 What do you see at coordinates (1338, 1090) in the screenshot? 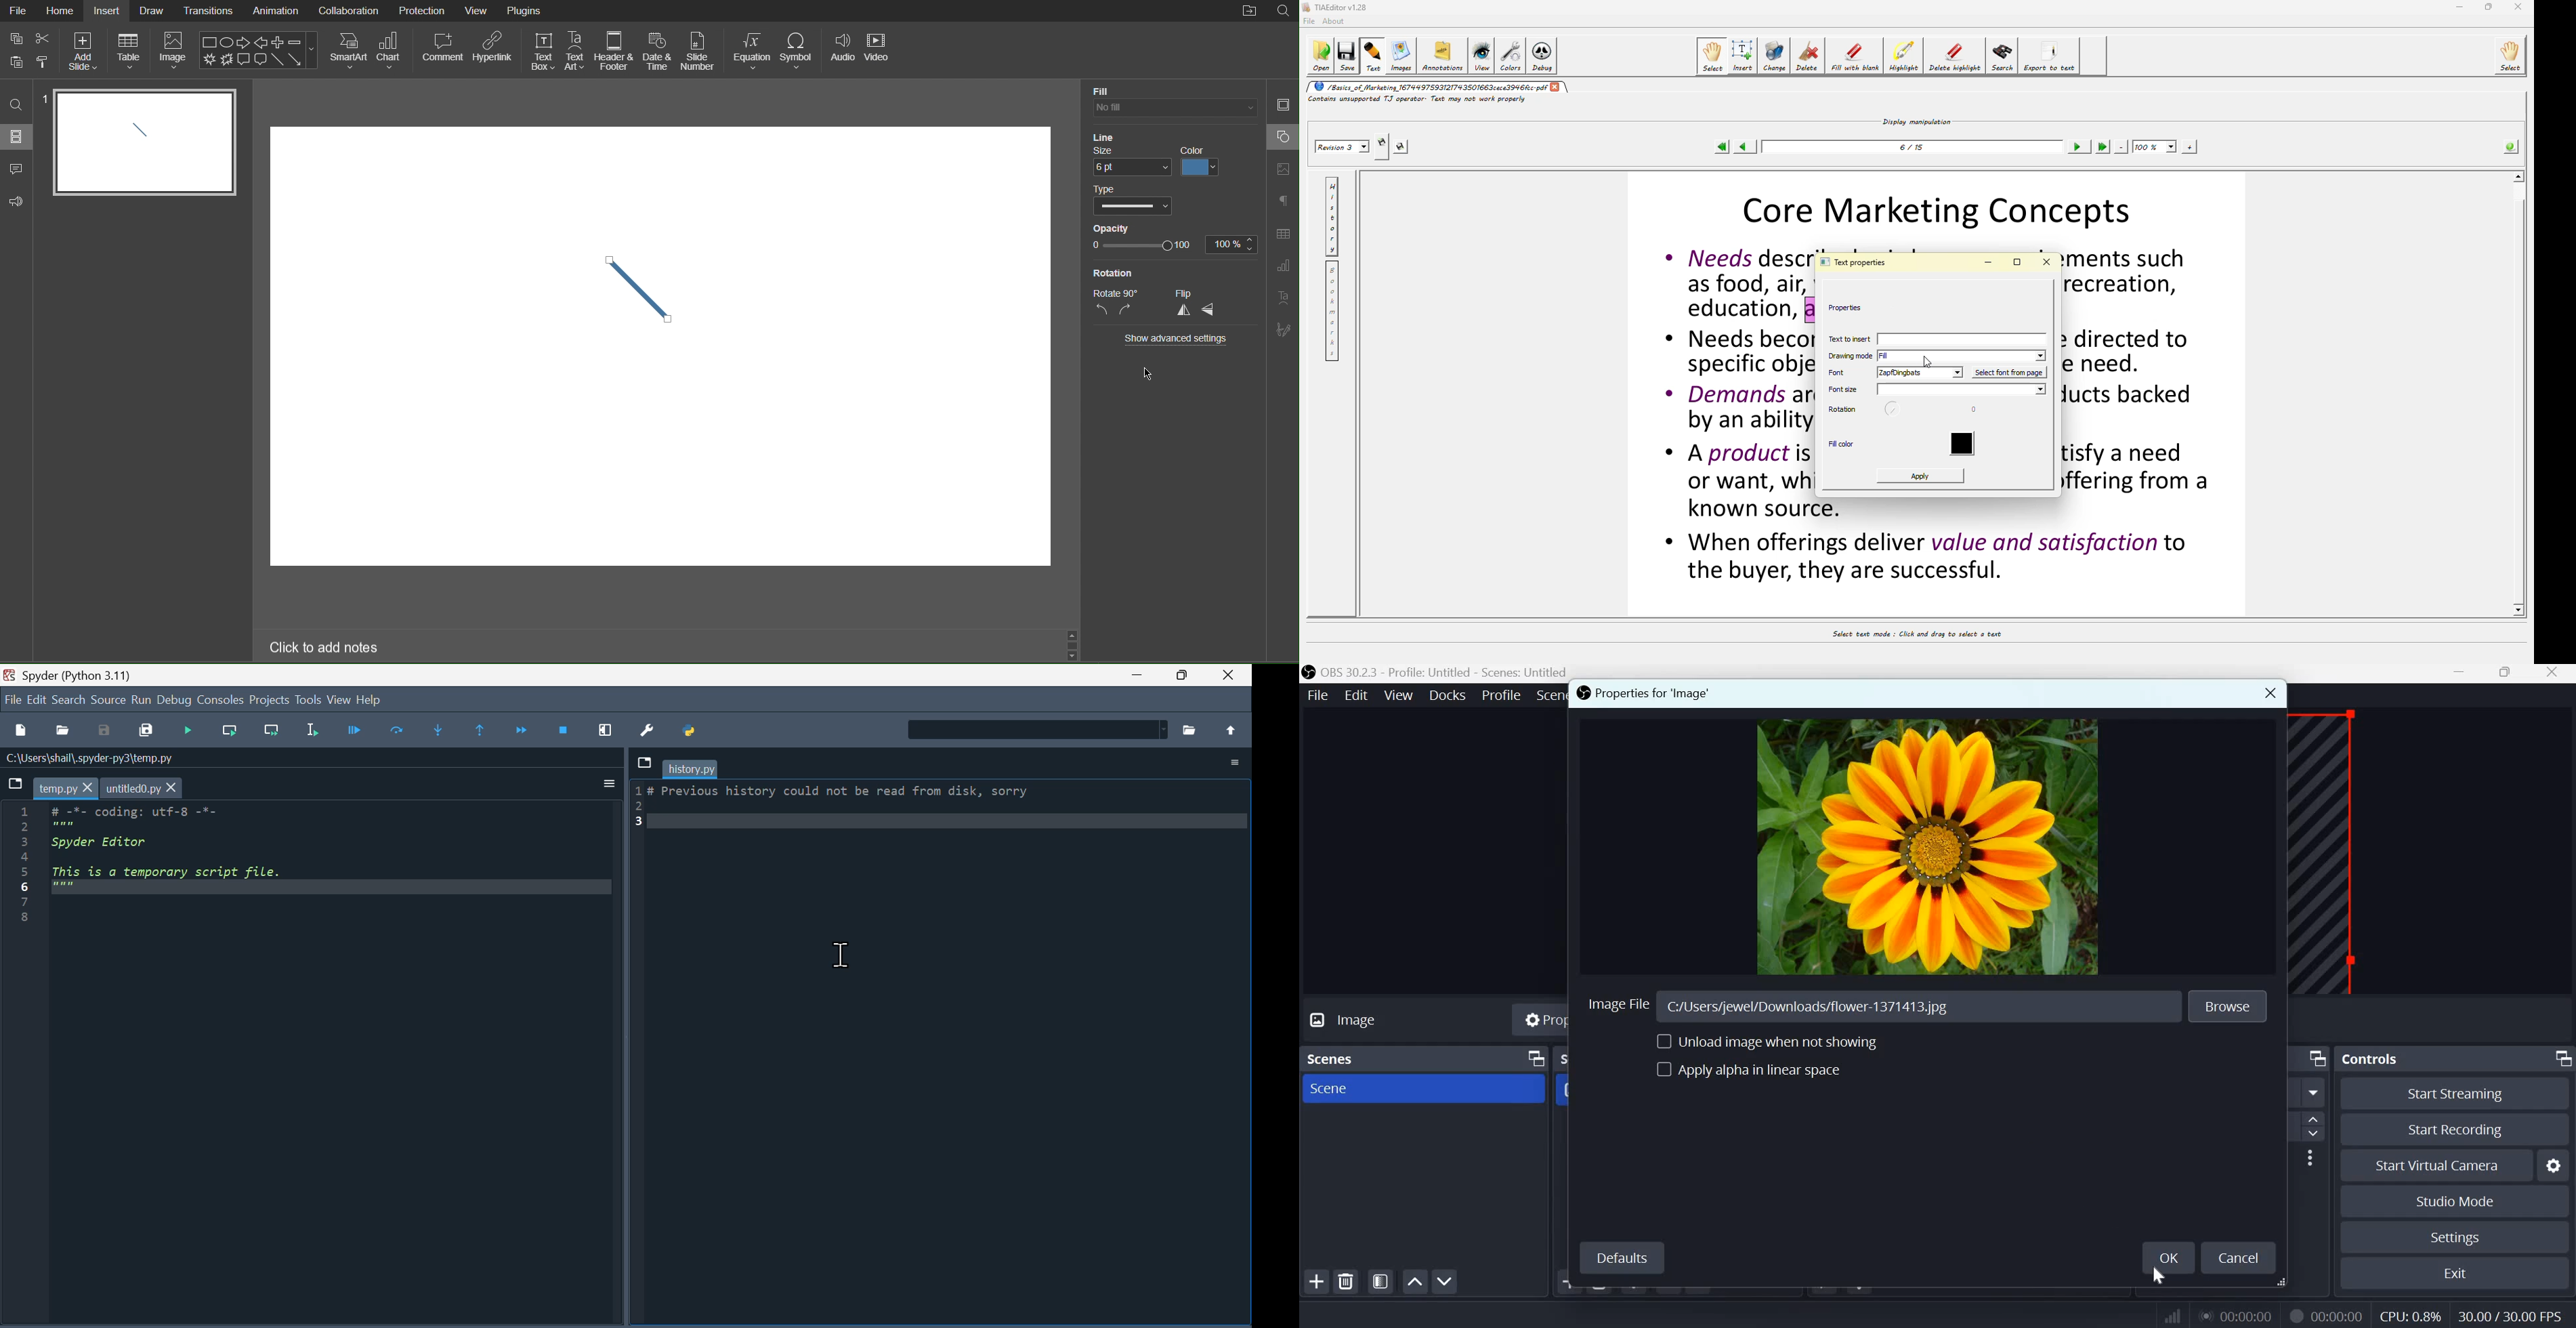
I see `Scene` at bounding box center [1338, 1090].